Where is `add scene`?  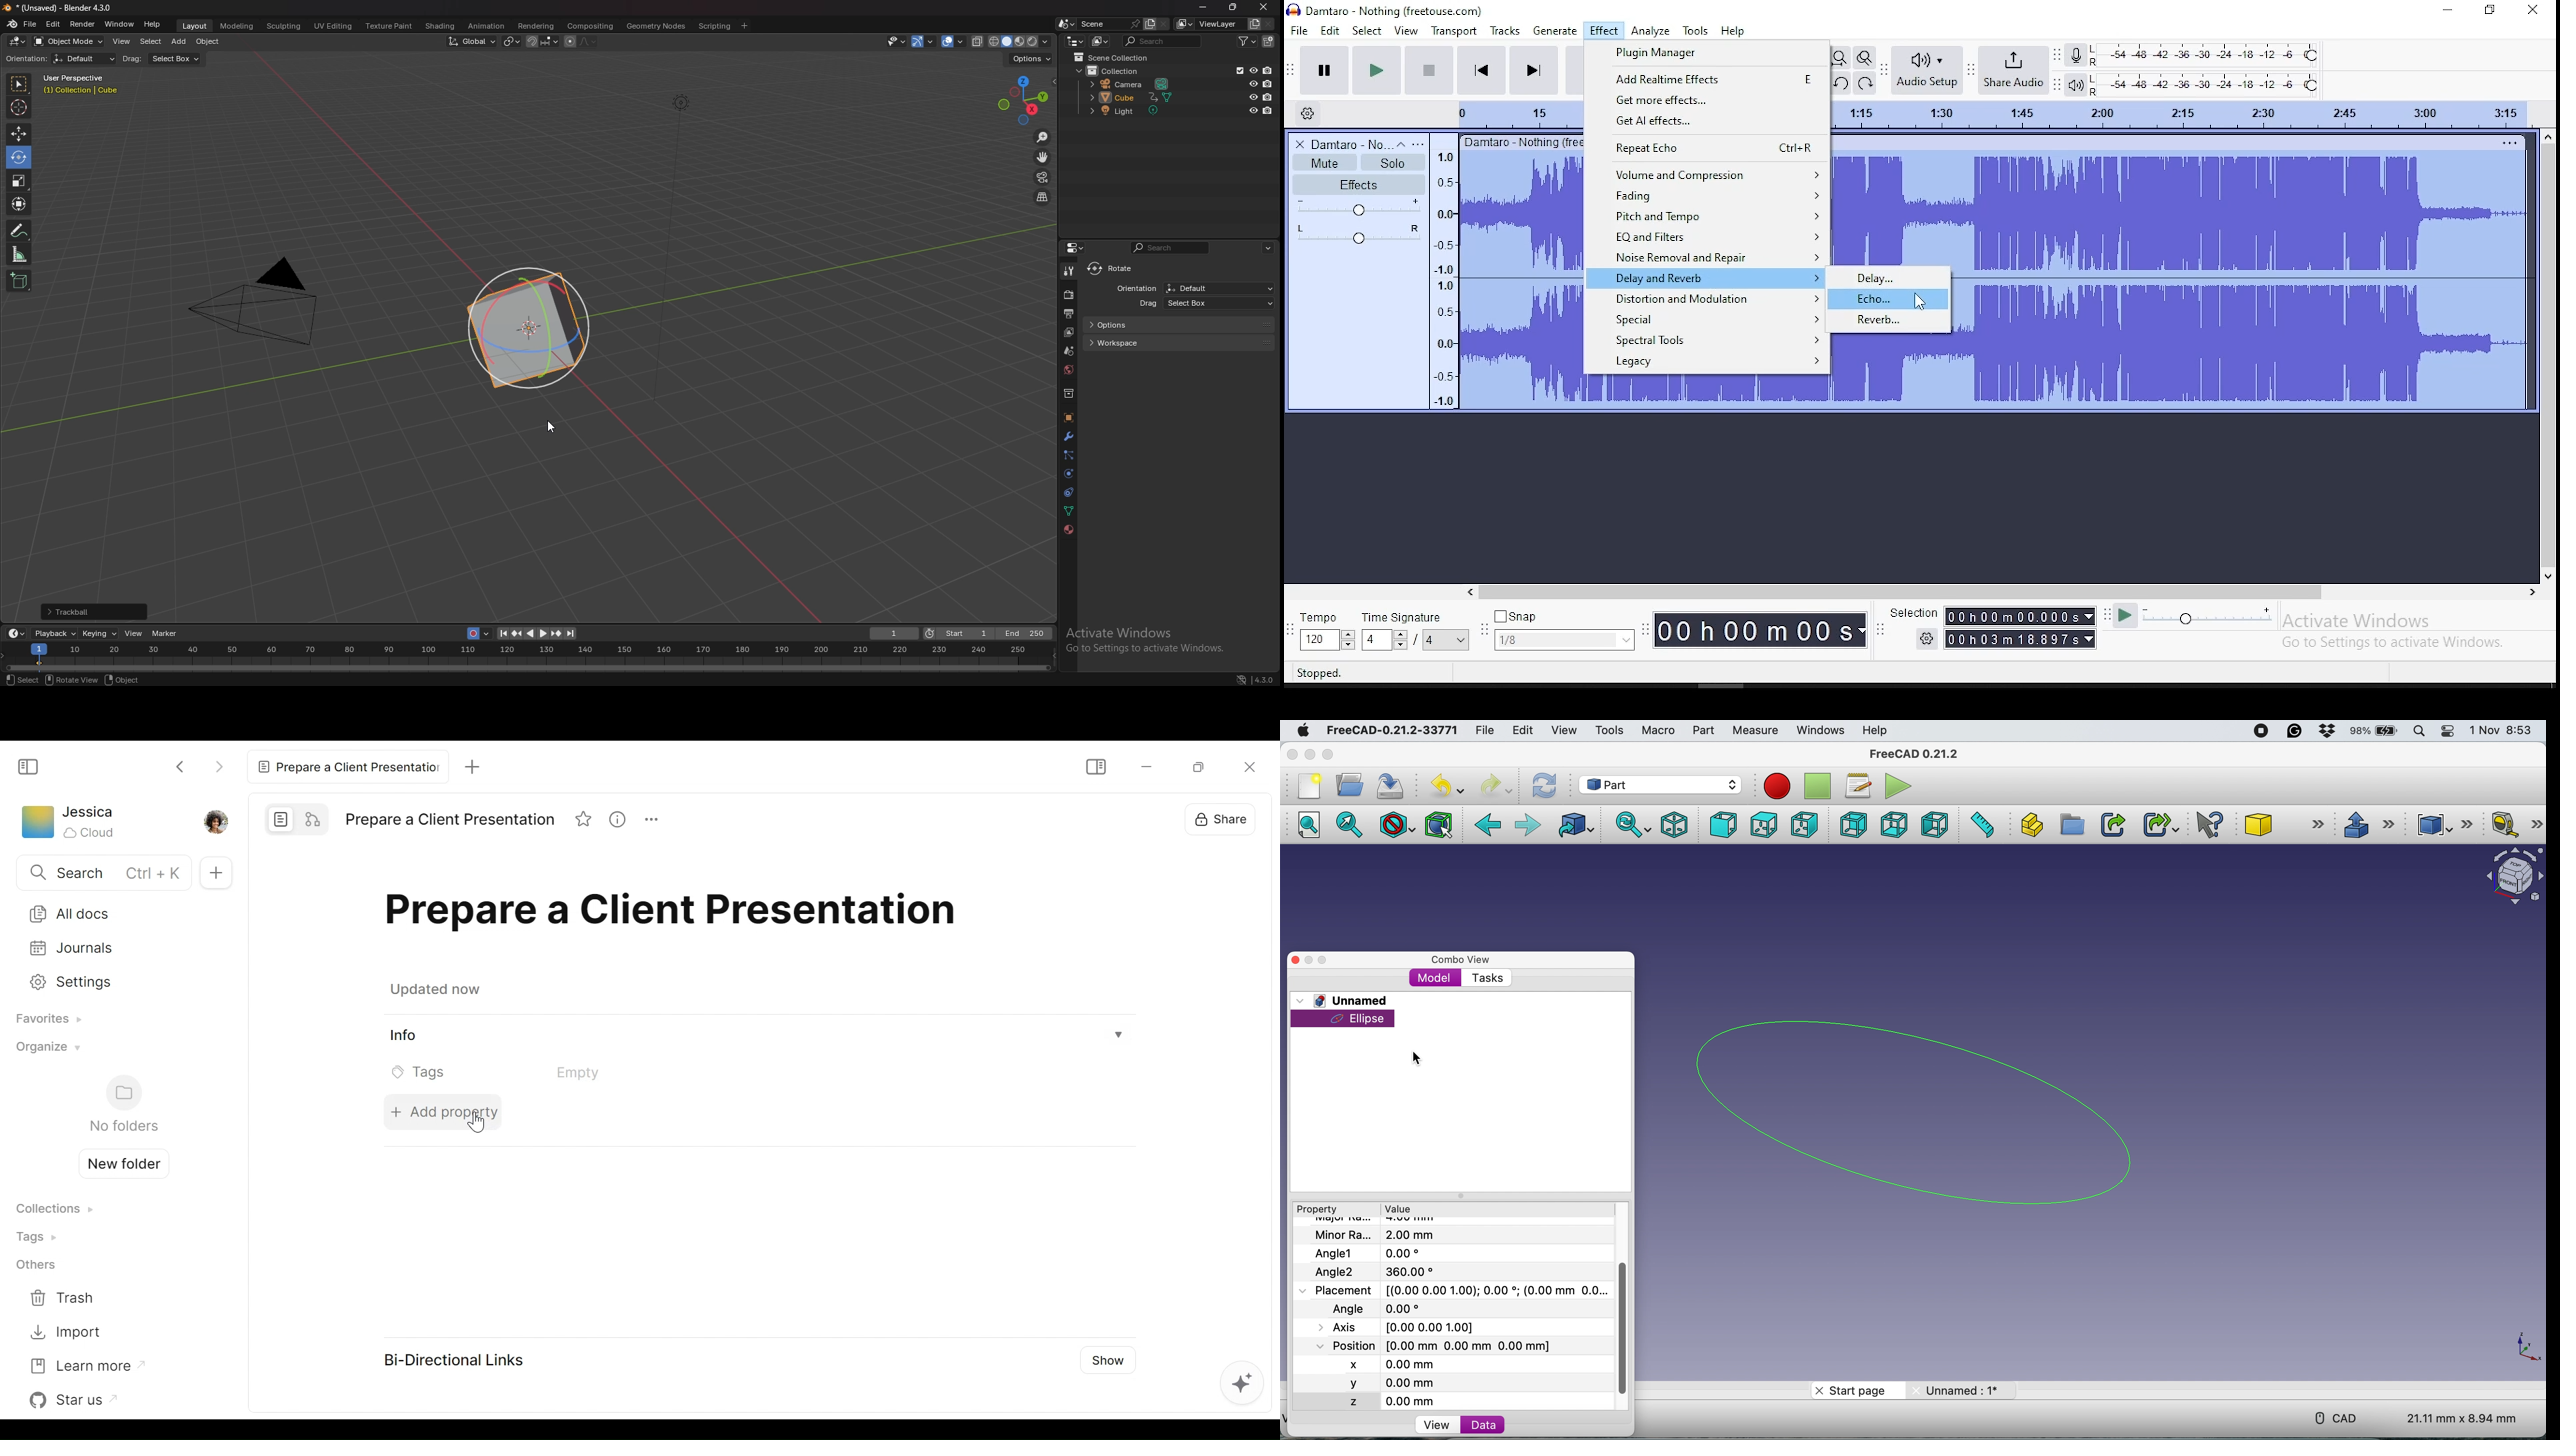
add scene is located at coordinates (1149, 23).